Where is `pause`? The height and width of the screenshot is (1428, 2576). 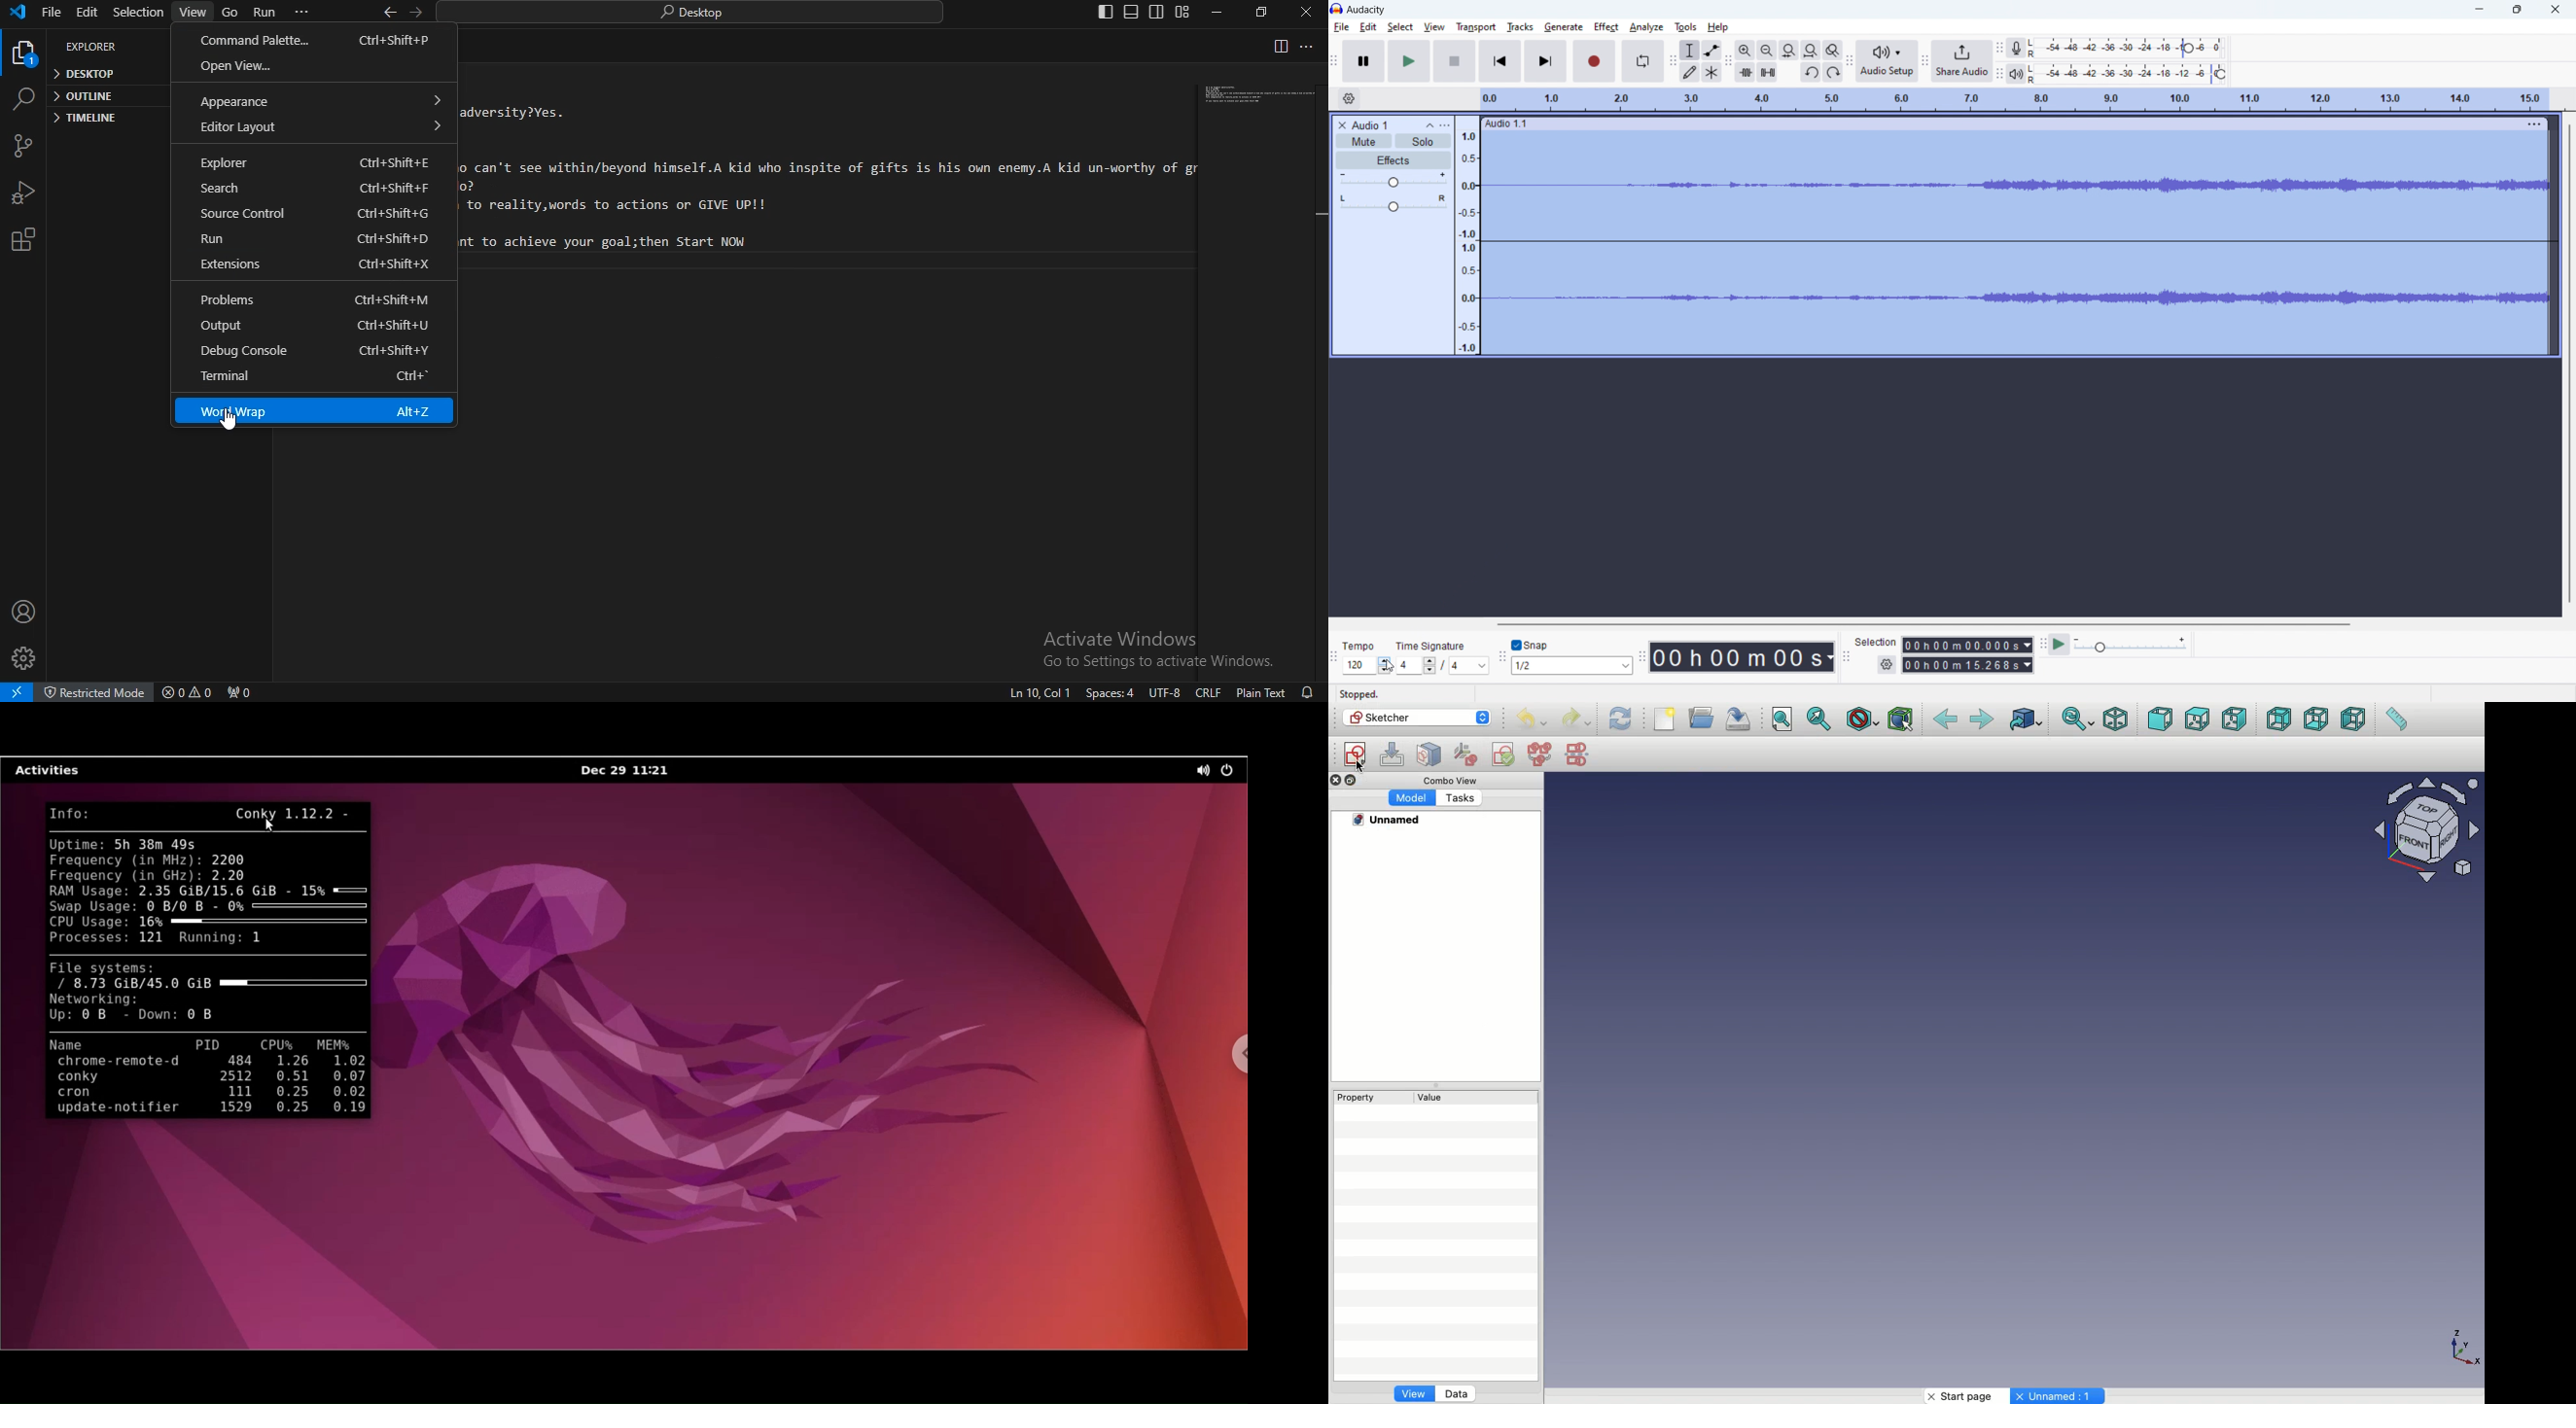
pause is located at coordinates (1363, 61).